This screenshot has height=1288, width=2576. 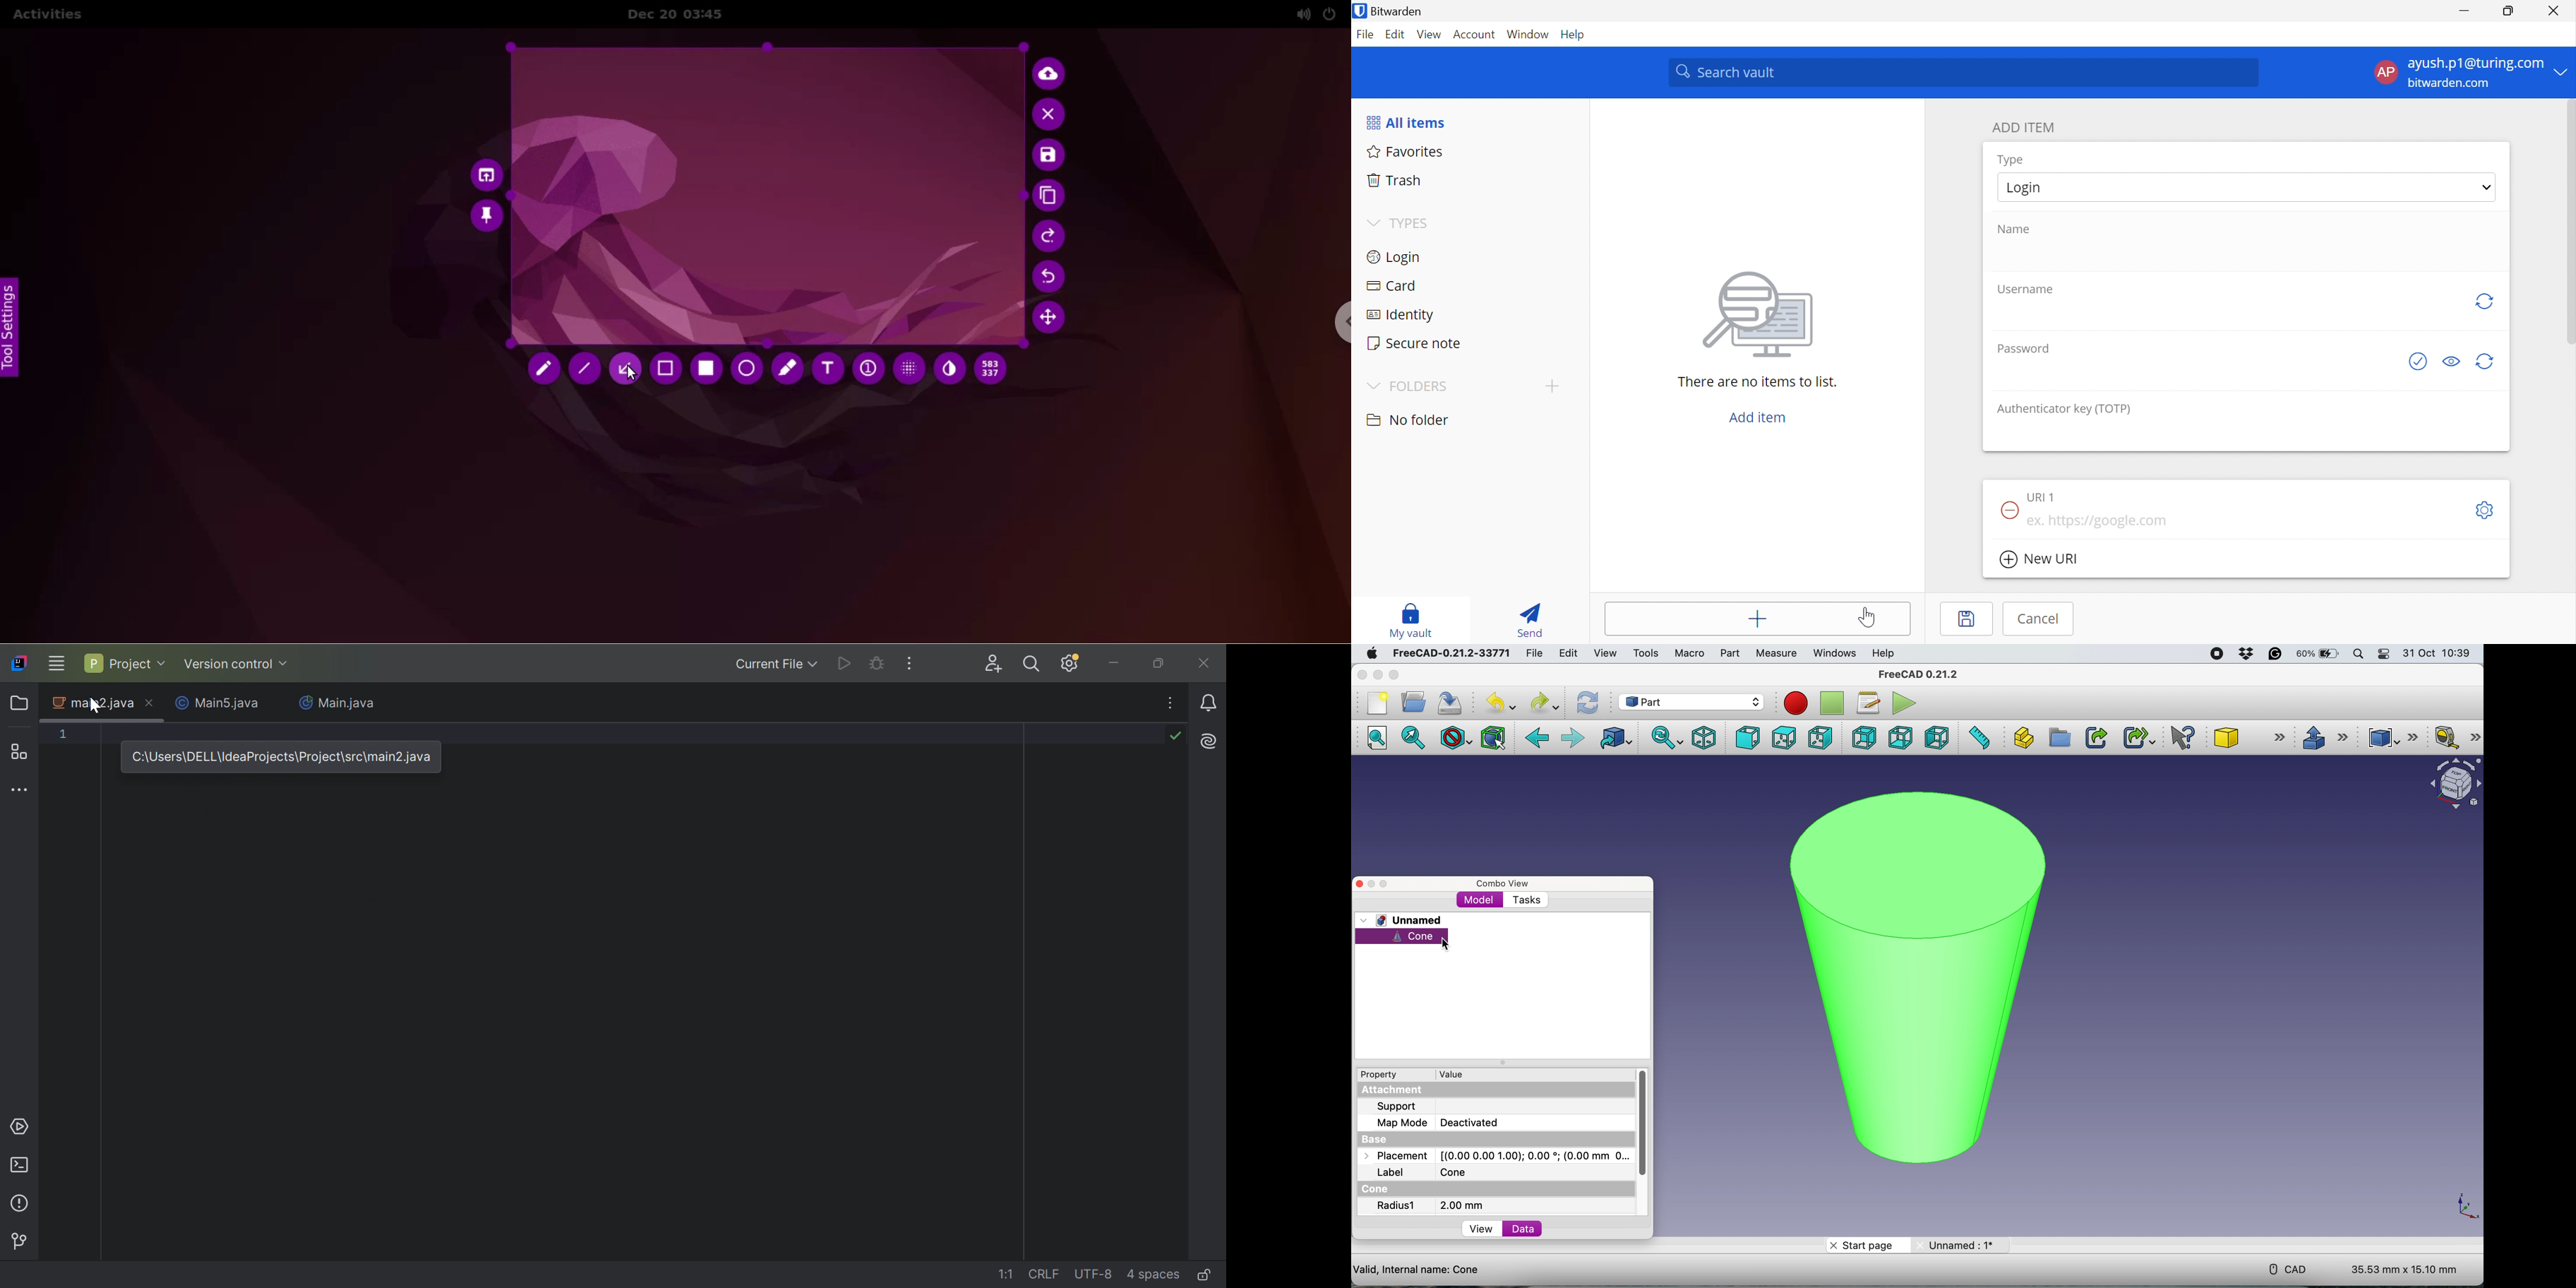 What do you see at coordinates (1867, 617) in the screenshot?
I see `Cursor` at bounding box center [1867, 617].